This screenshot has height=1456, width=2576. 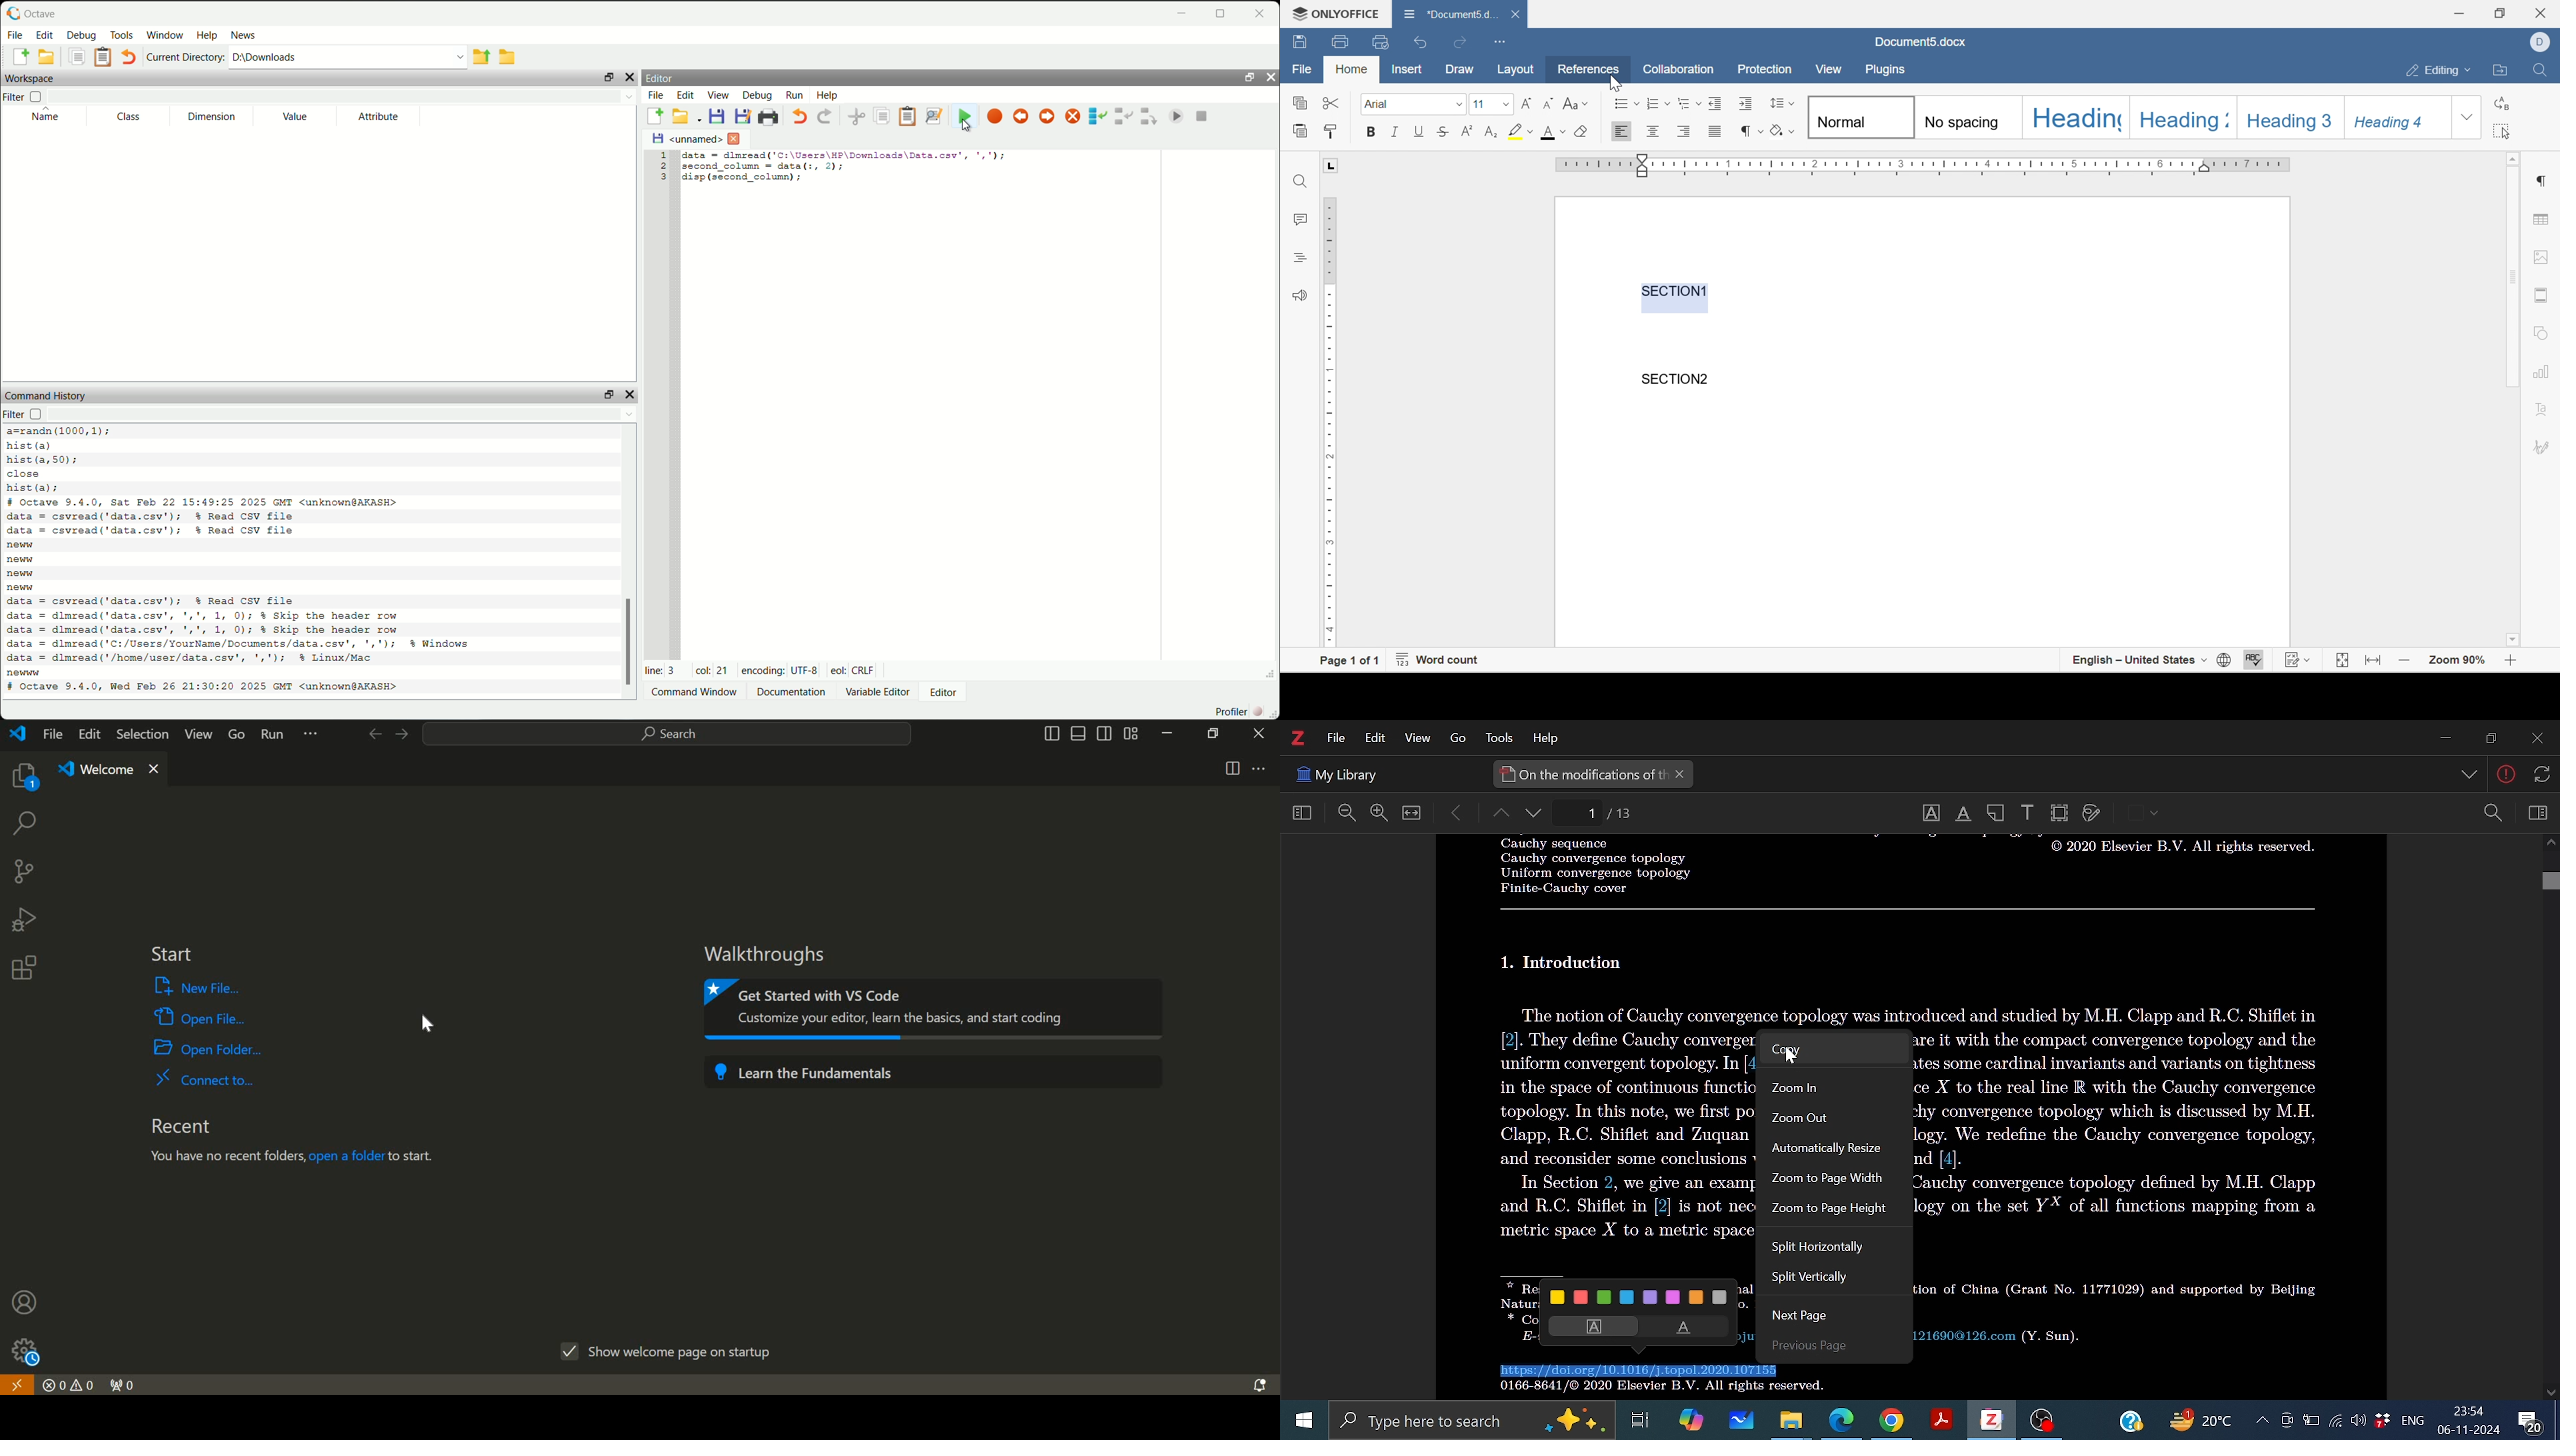 I want to click on plugins, so click(x=1886, y=71).